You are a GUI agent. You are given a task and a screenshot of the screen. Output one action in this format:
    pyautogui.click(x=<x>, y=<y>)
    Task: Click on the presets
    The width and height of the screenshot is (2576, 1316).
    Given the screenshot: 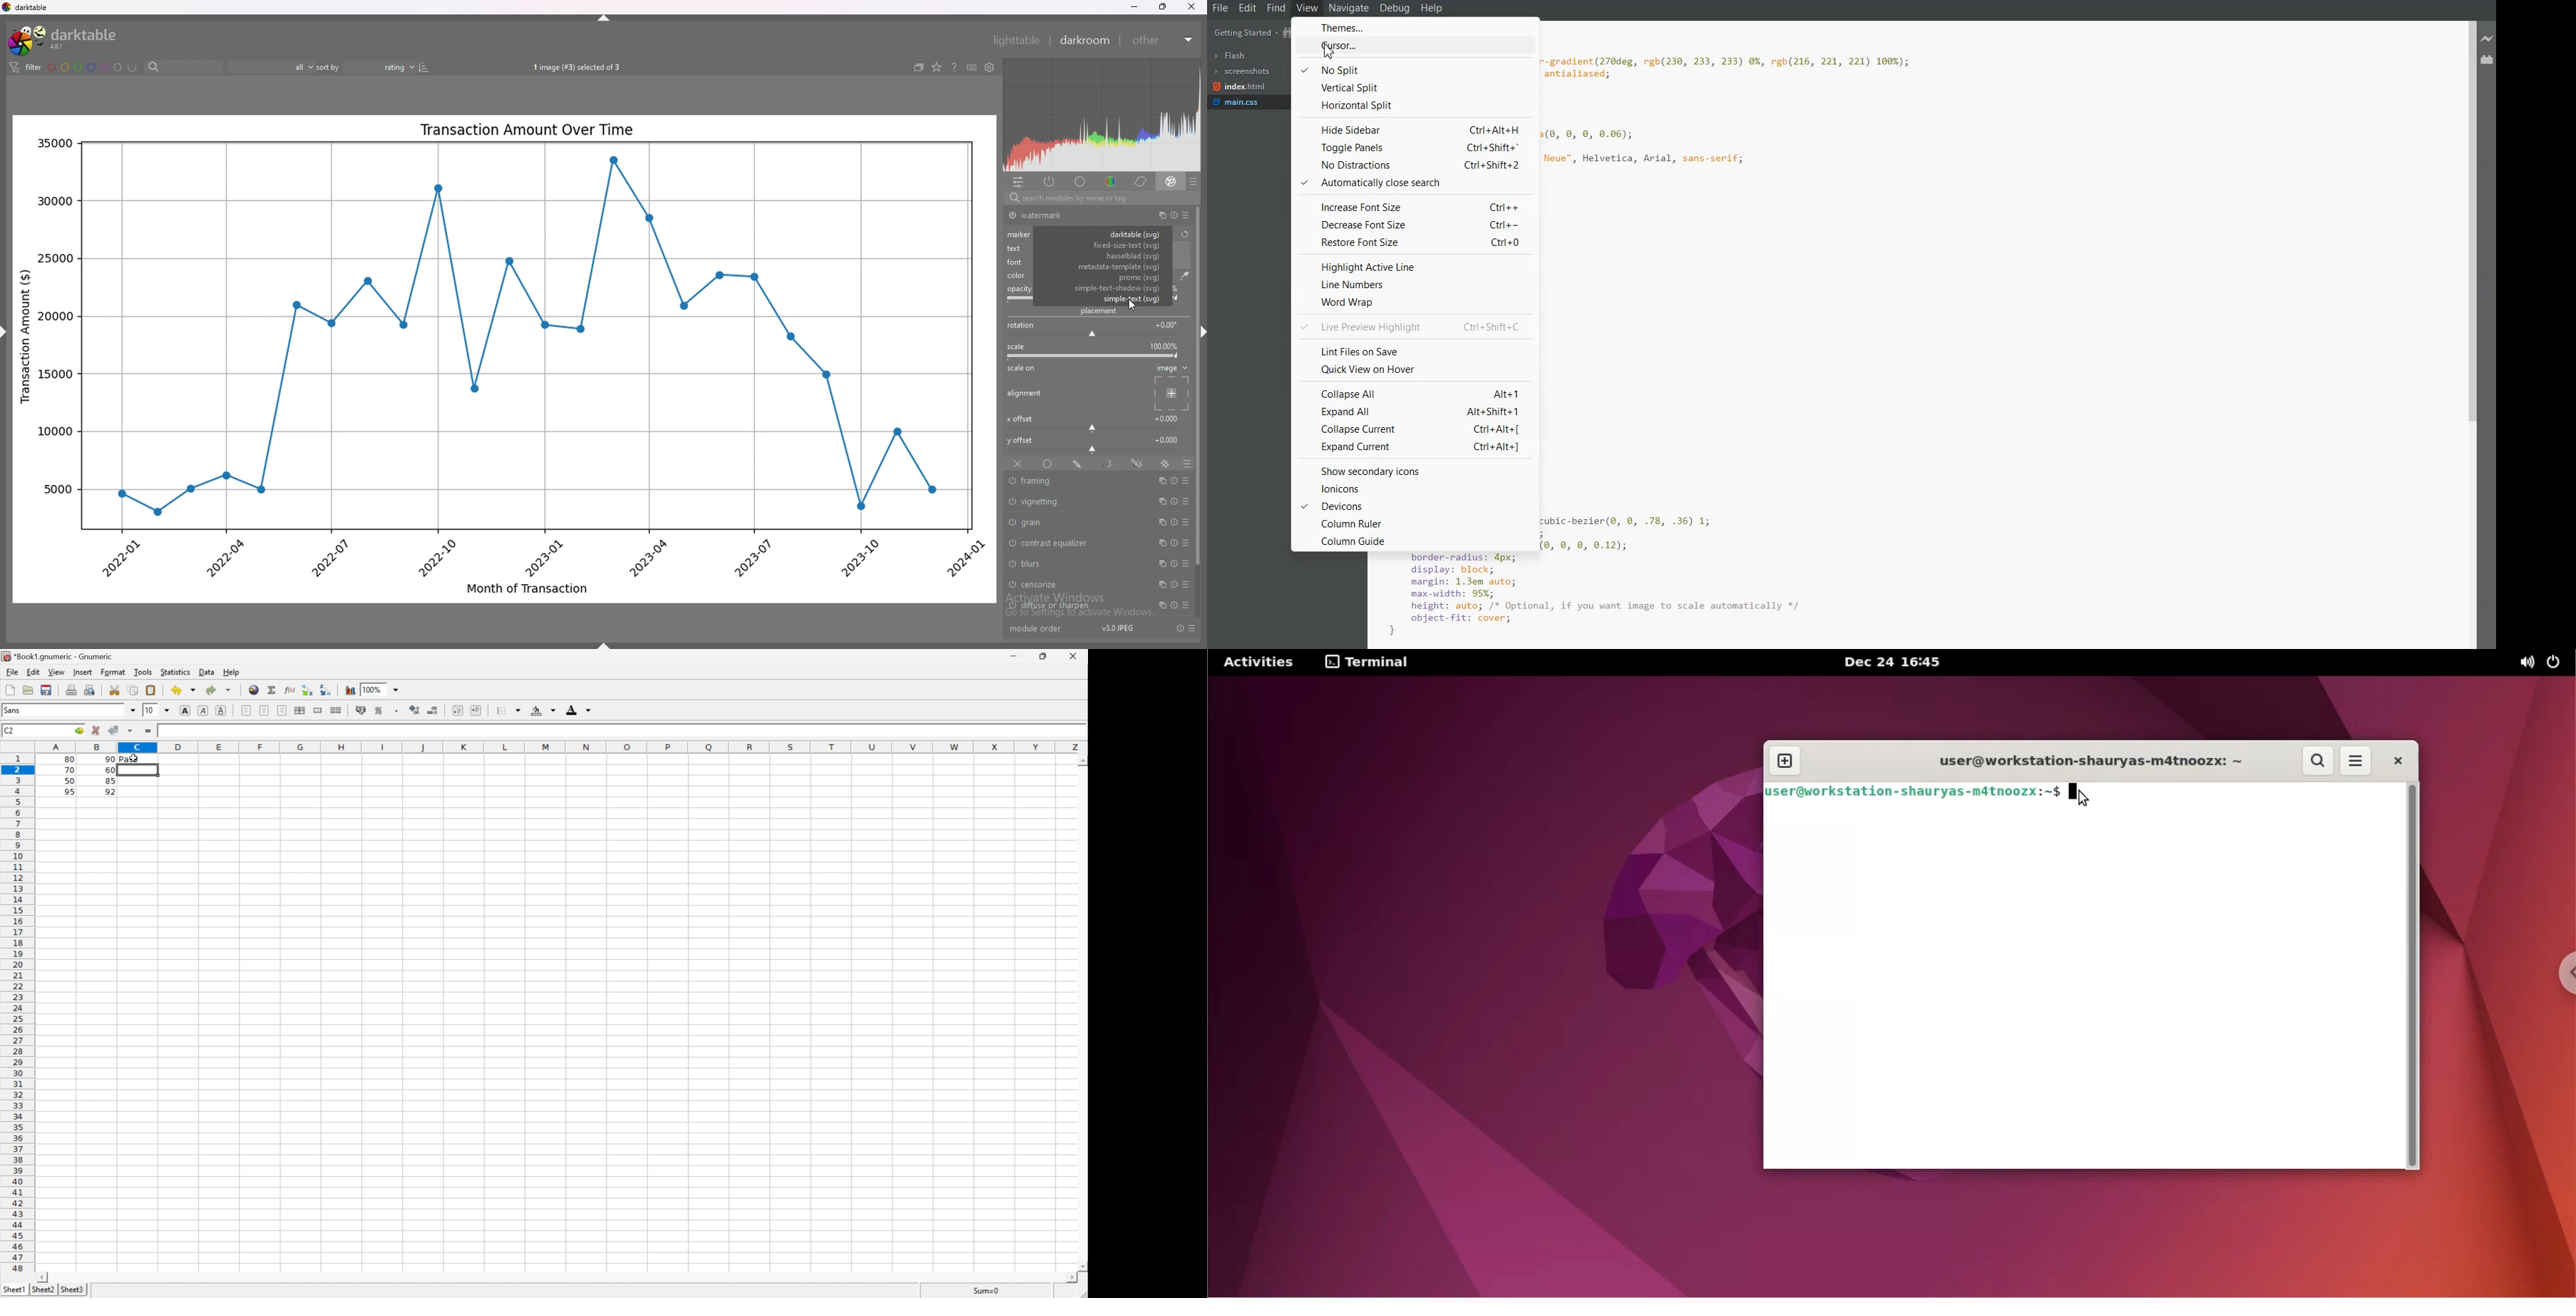 What is the action you would take?
    pyautogui.click(x=1188, y=564)
    